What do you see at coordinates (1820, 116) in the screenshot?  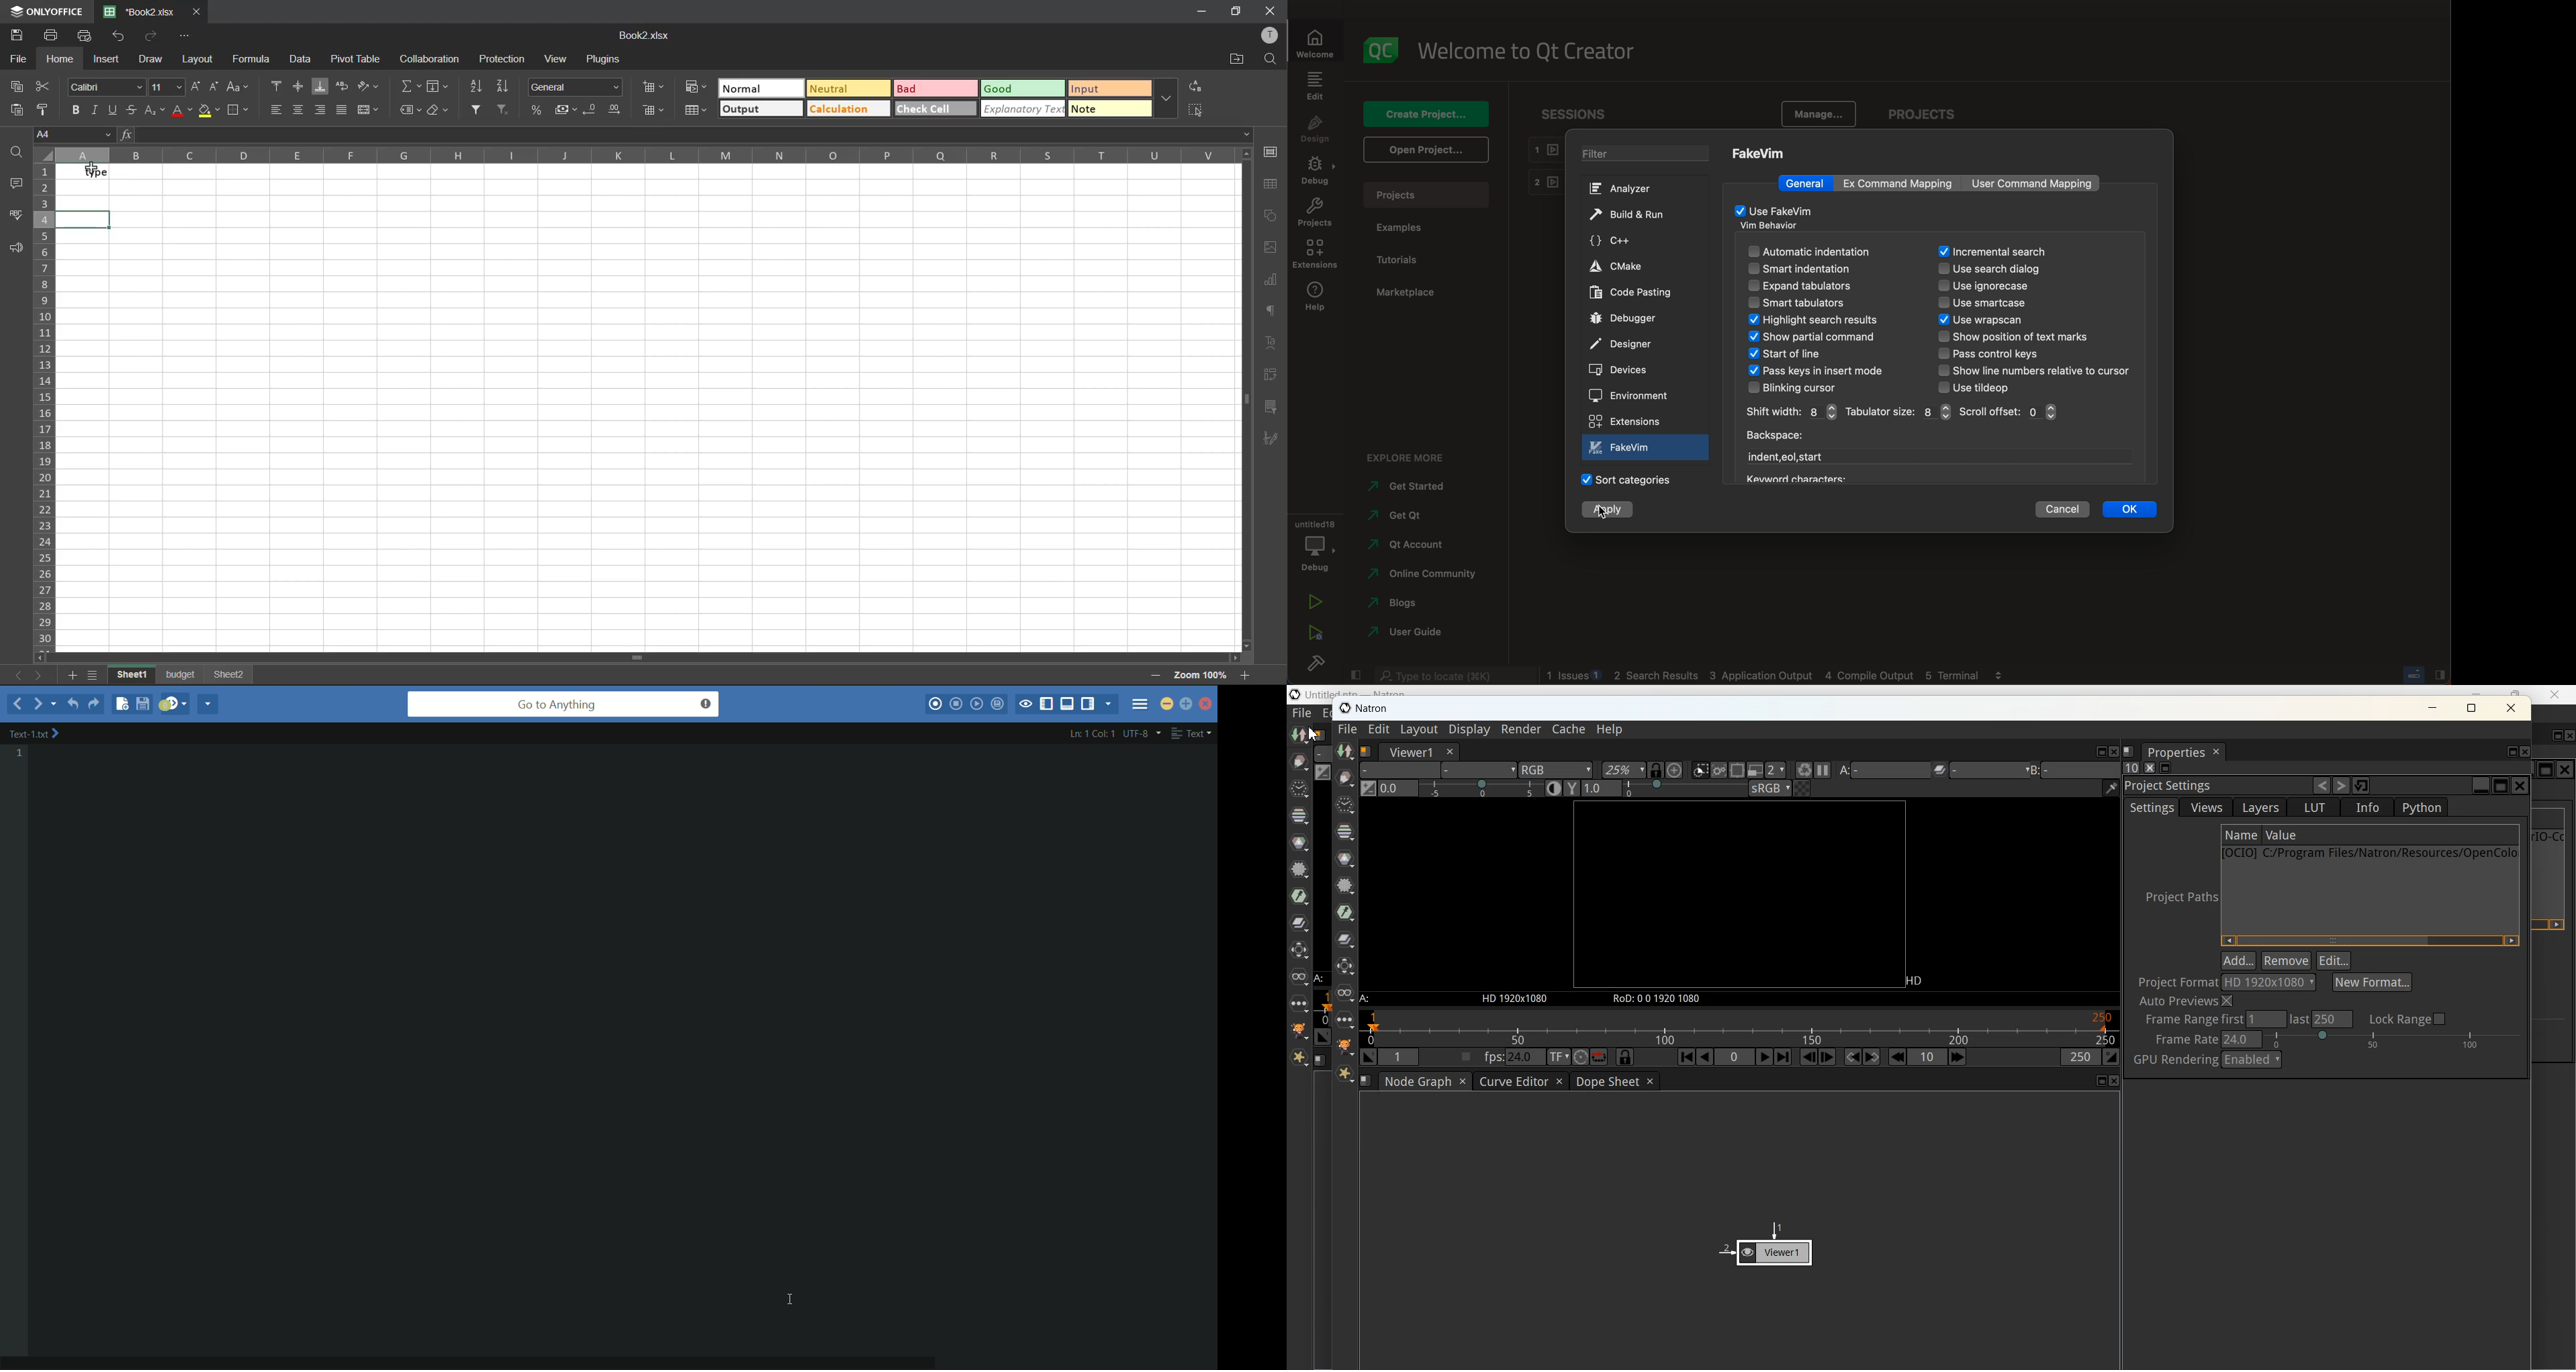 I see `manage` at bounding box center [1820, 116].